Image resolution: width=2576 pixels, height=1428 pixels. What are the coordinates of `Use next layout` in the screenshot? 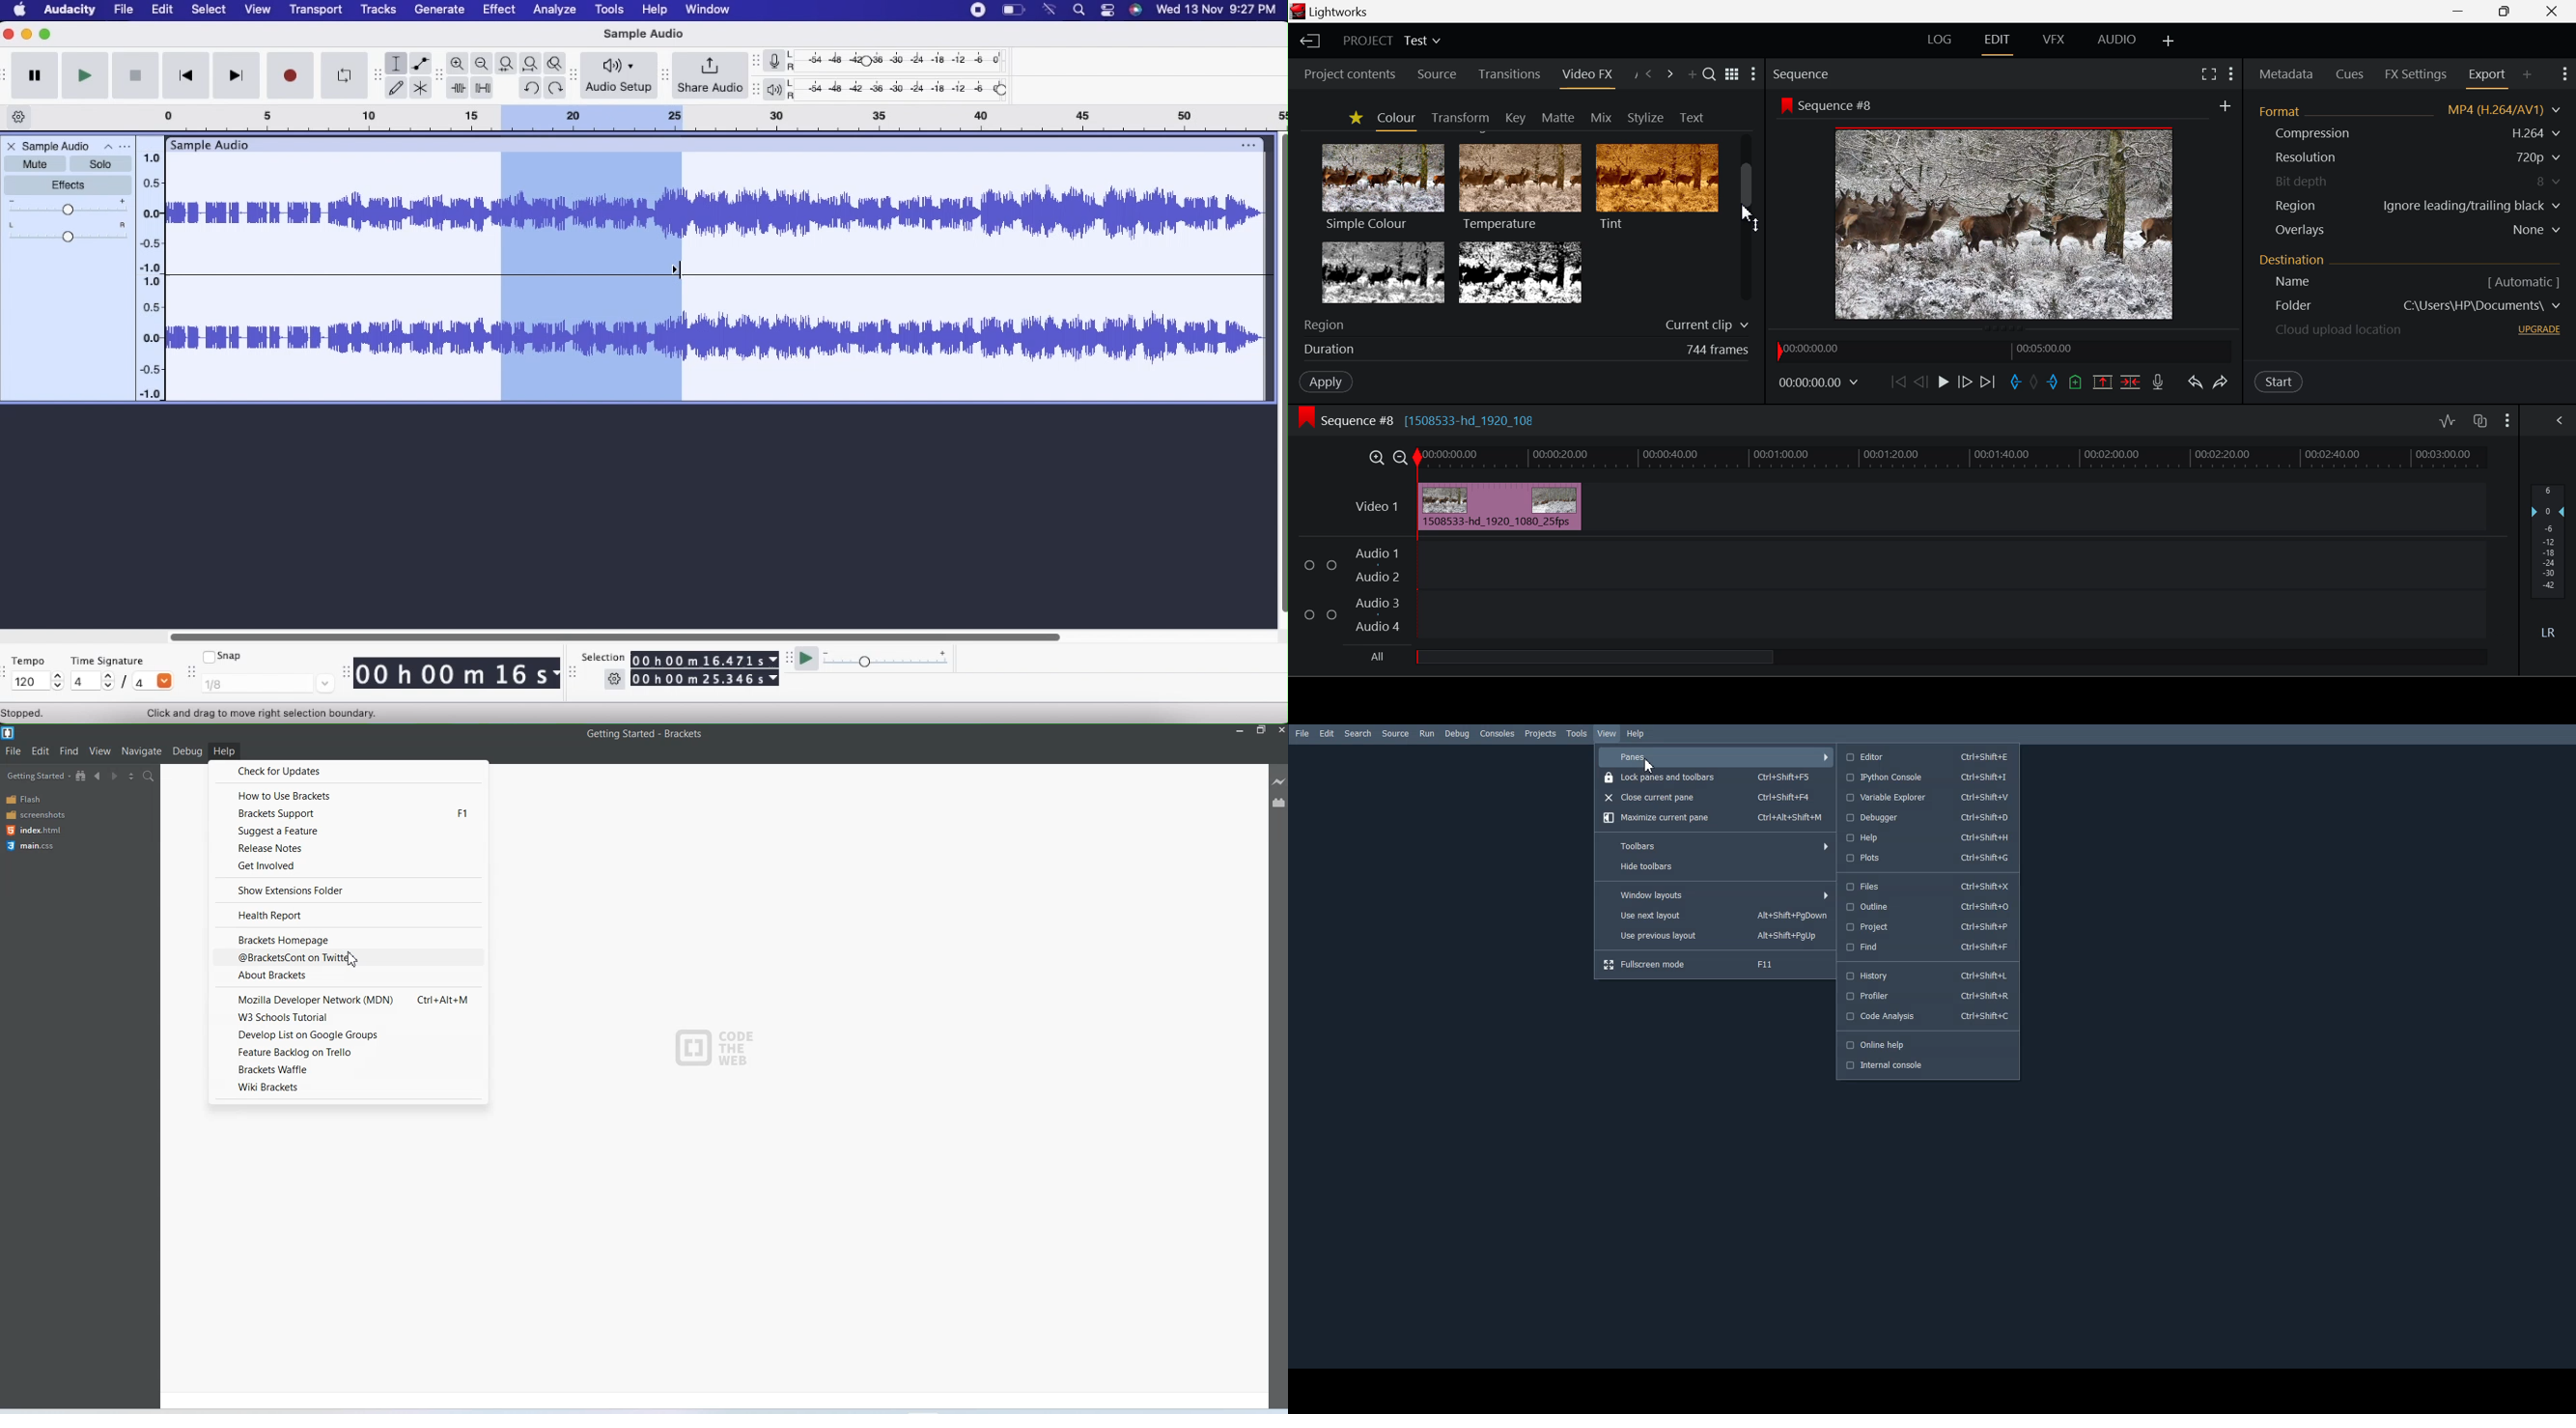 It's located at (1717, 916).